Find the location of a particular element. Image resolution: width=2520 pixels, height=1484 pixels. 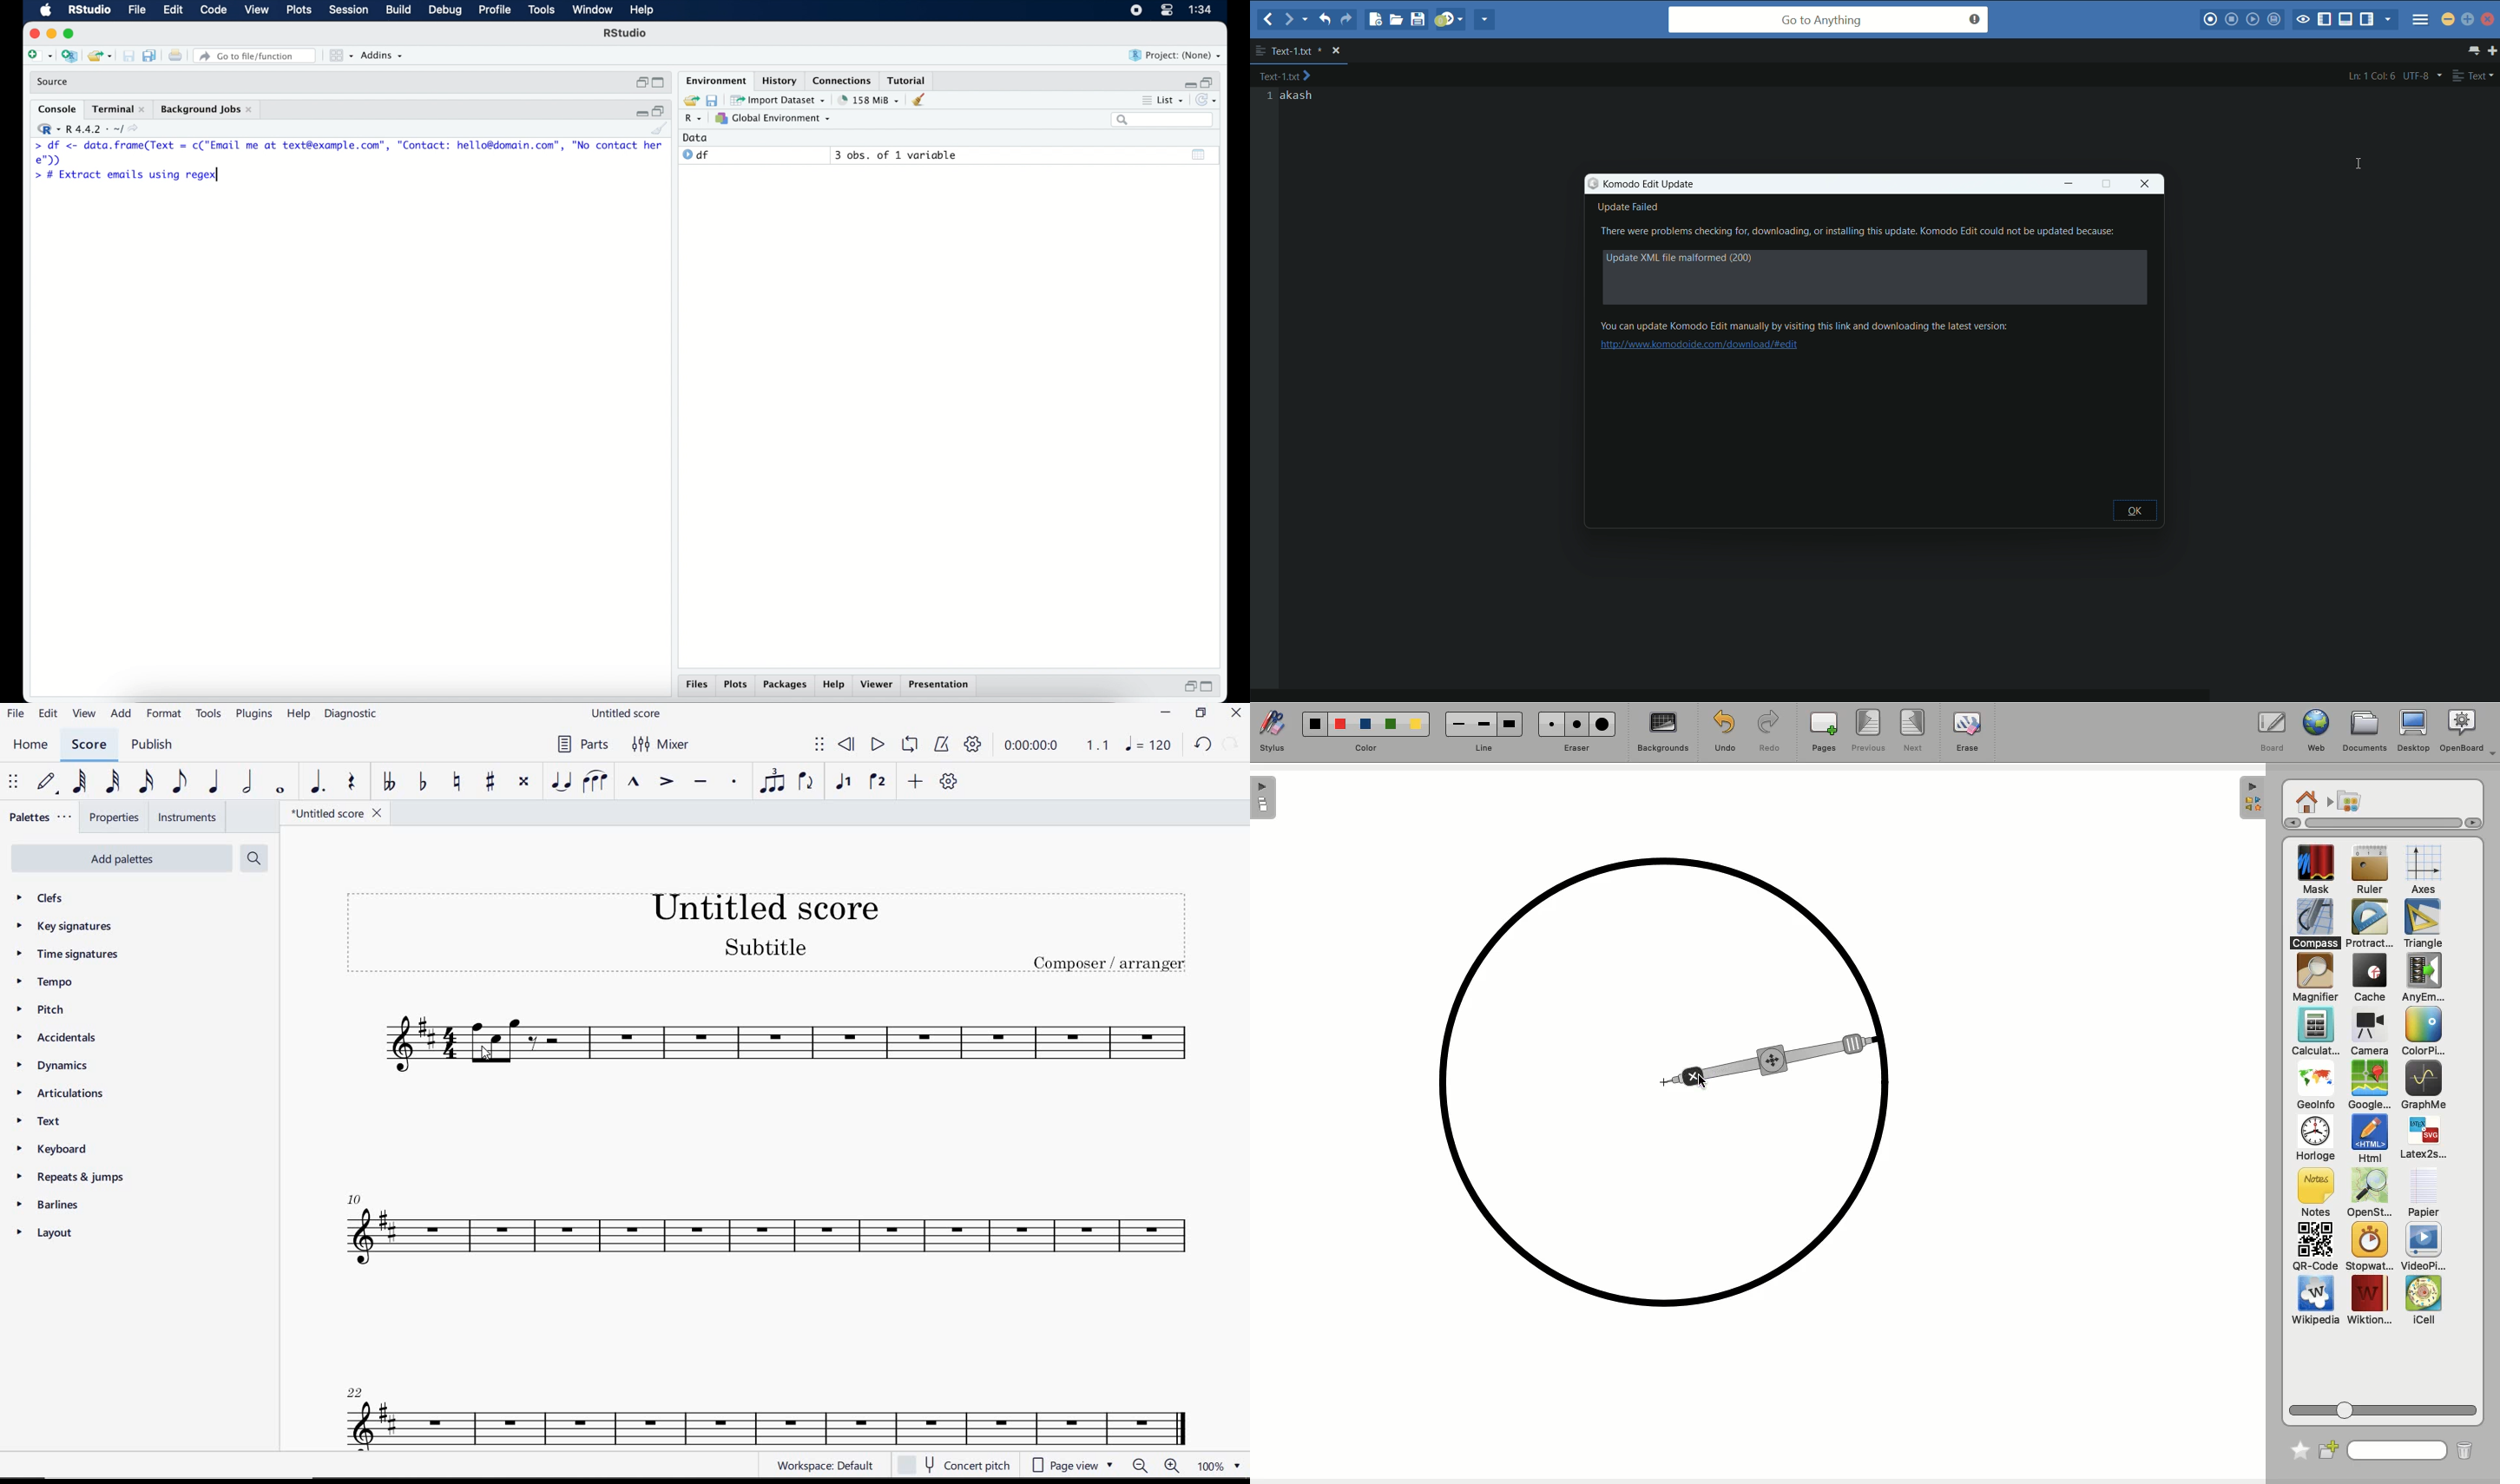

presentation is located at coordinates (941, 686).